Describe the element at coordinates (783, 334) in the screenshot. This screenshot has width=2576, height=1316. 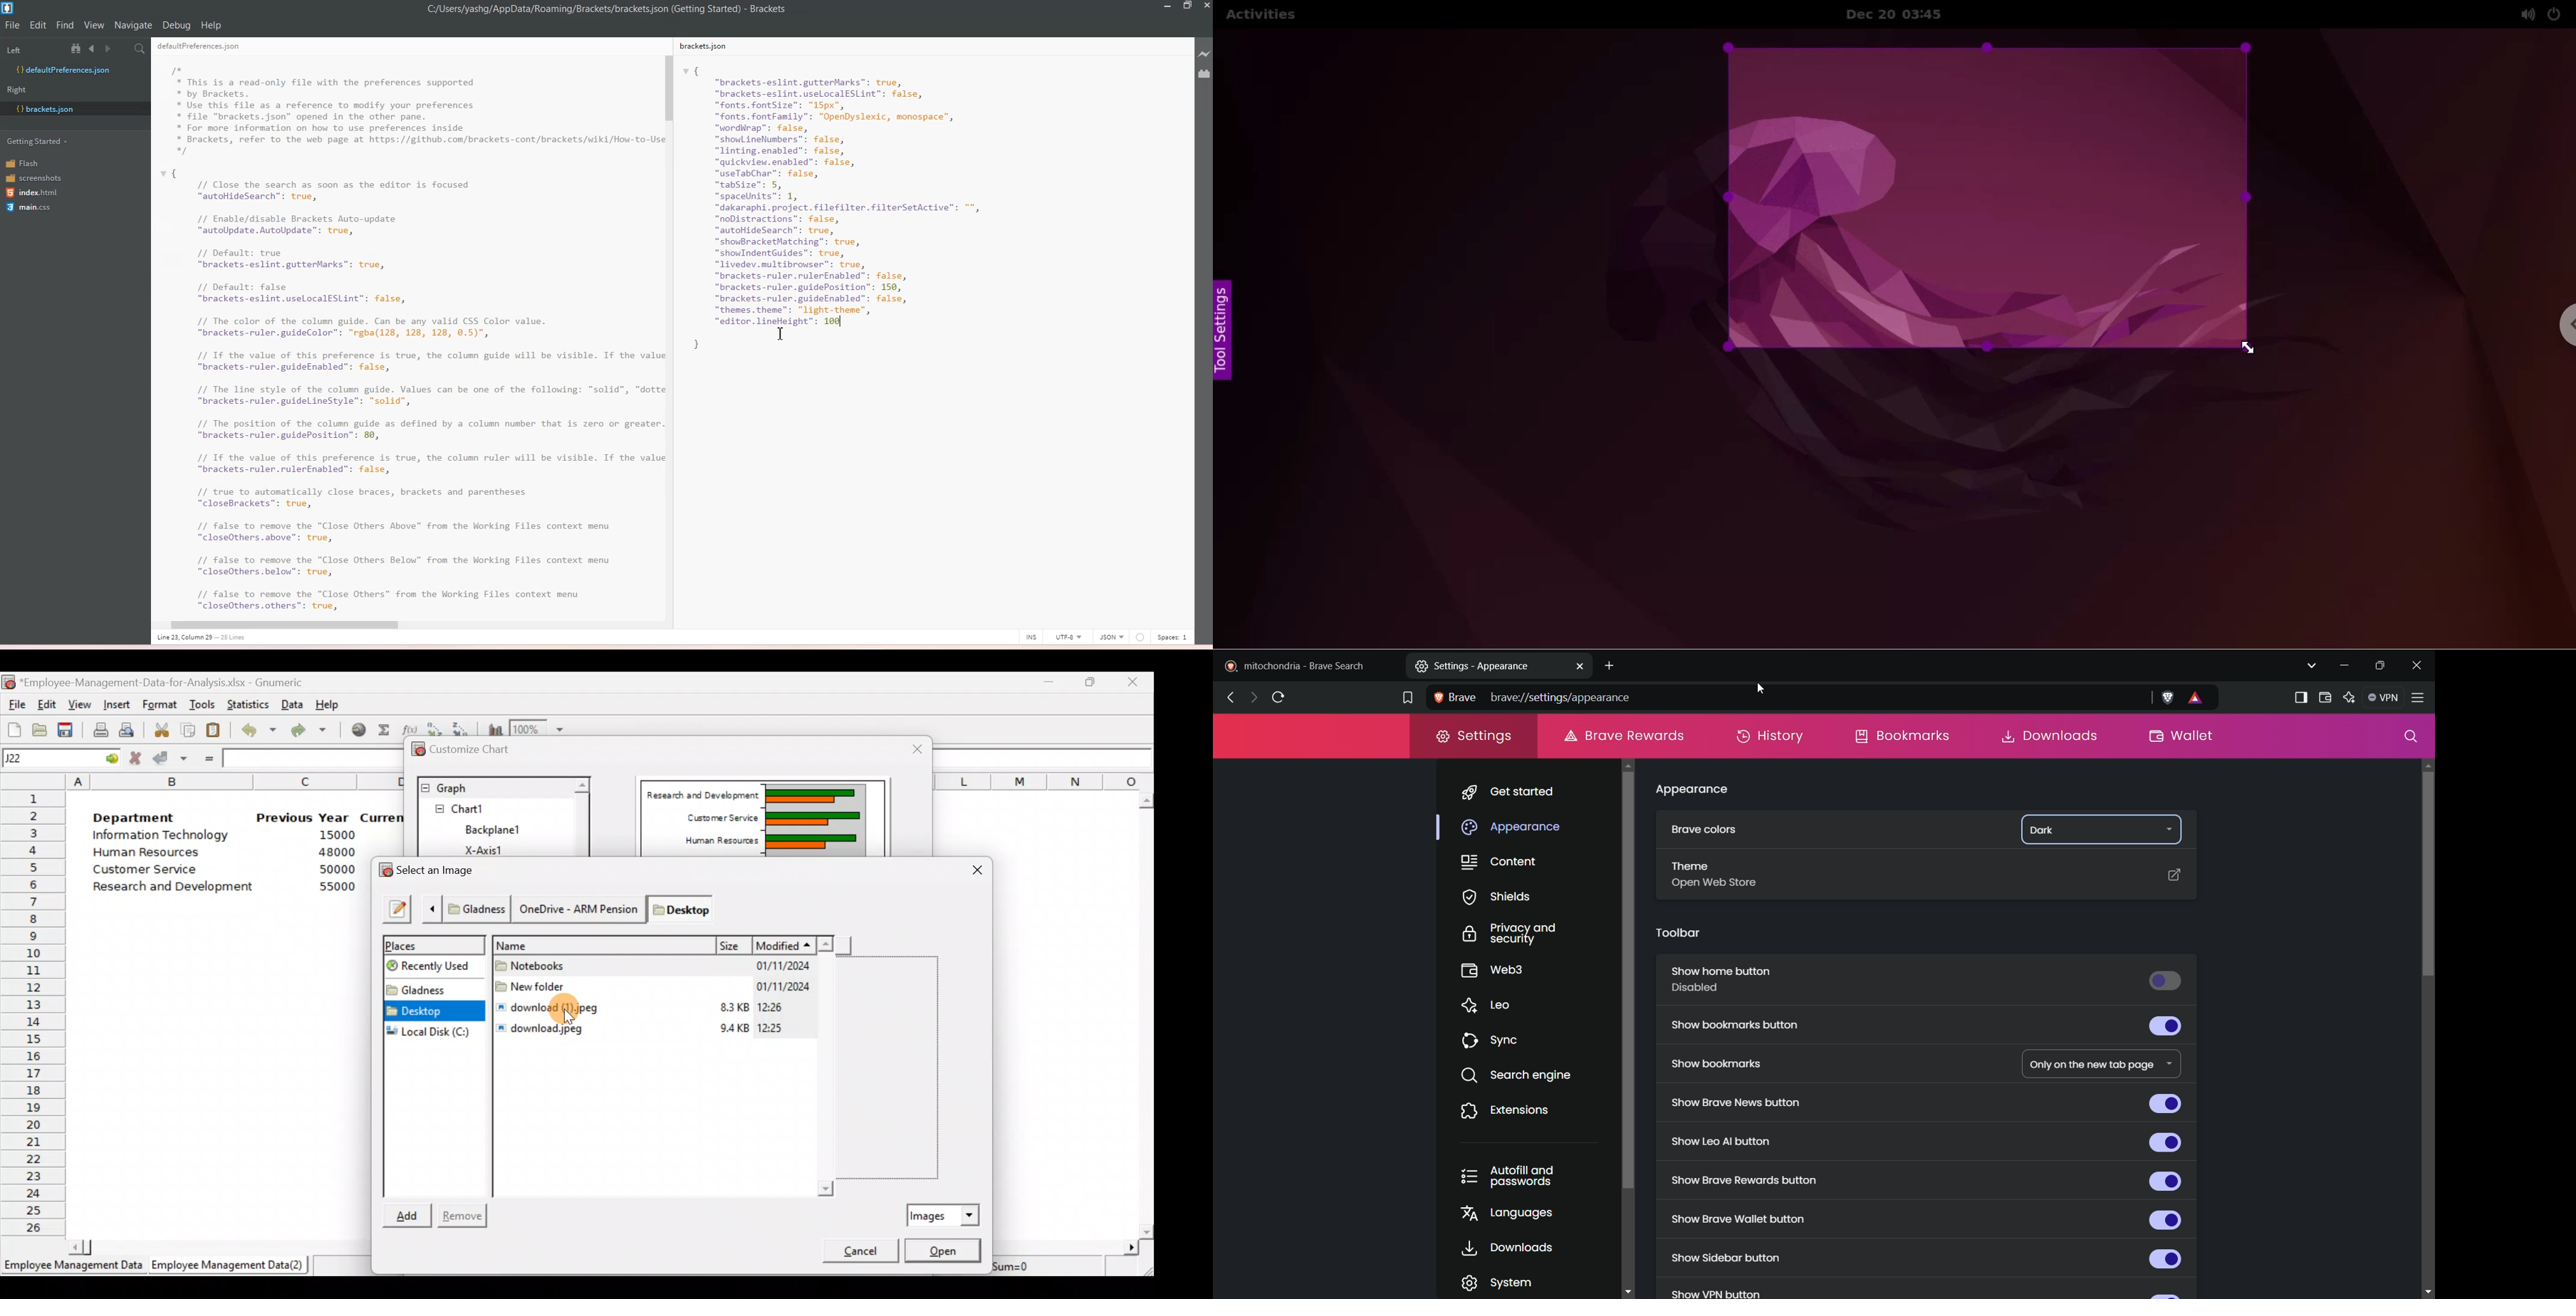
I see `Text Cursor` at that location.